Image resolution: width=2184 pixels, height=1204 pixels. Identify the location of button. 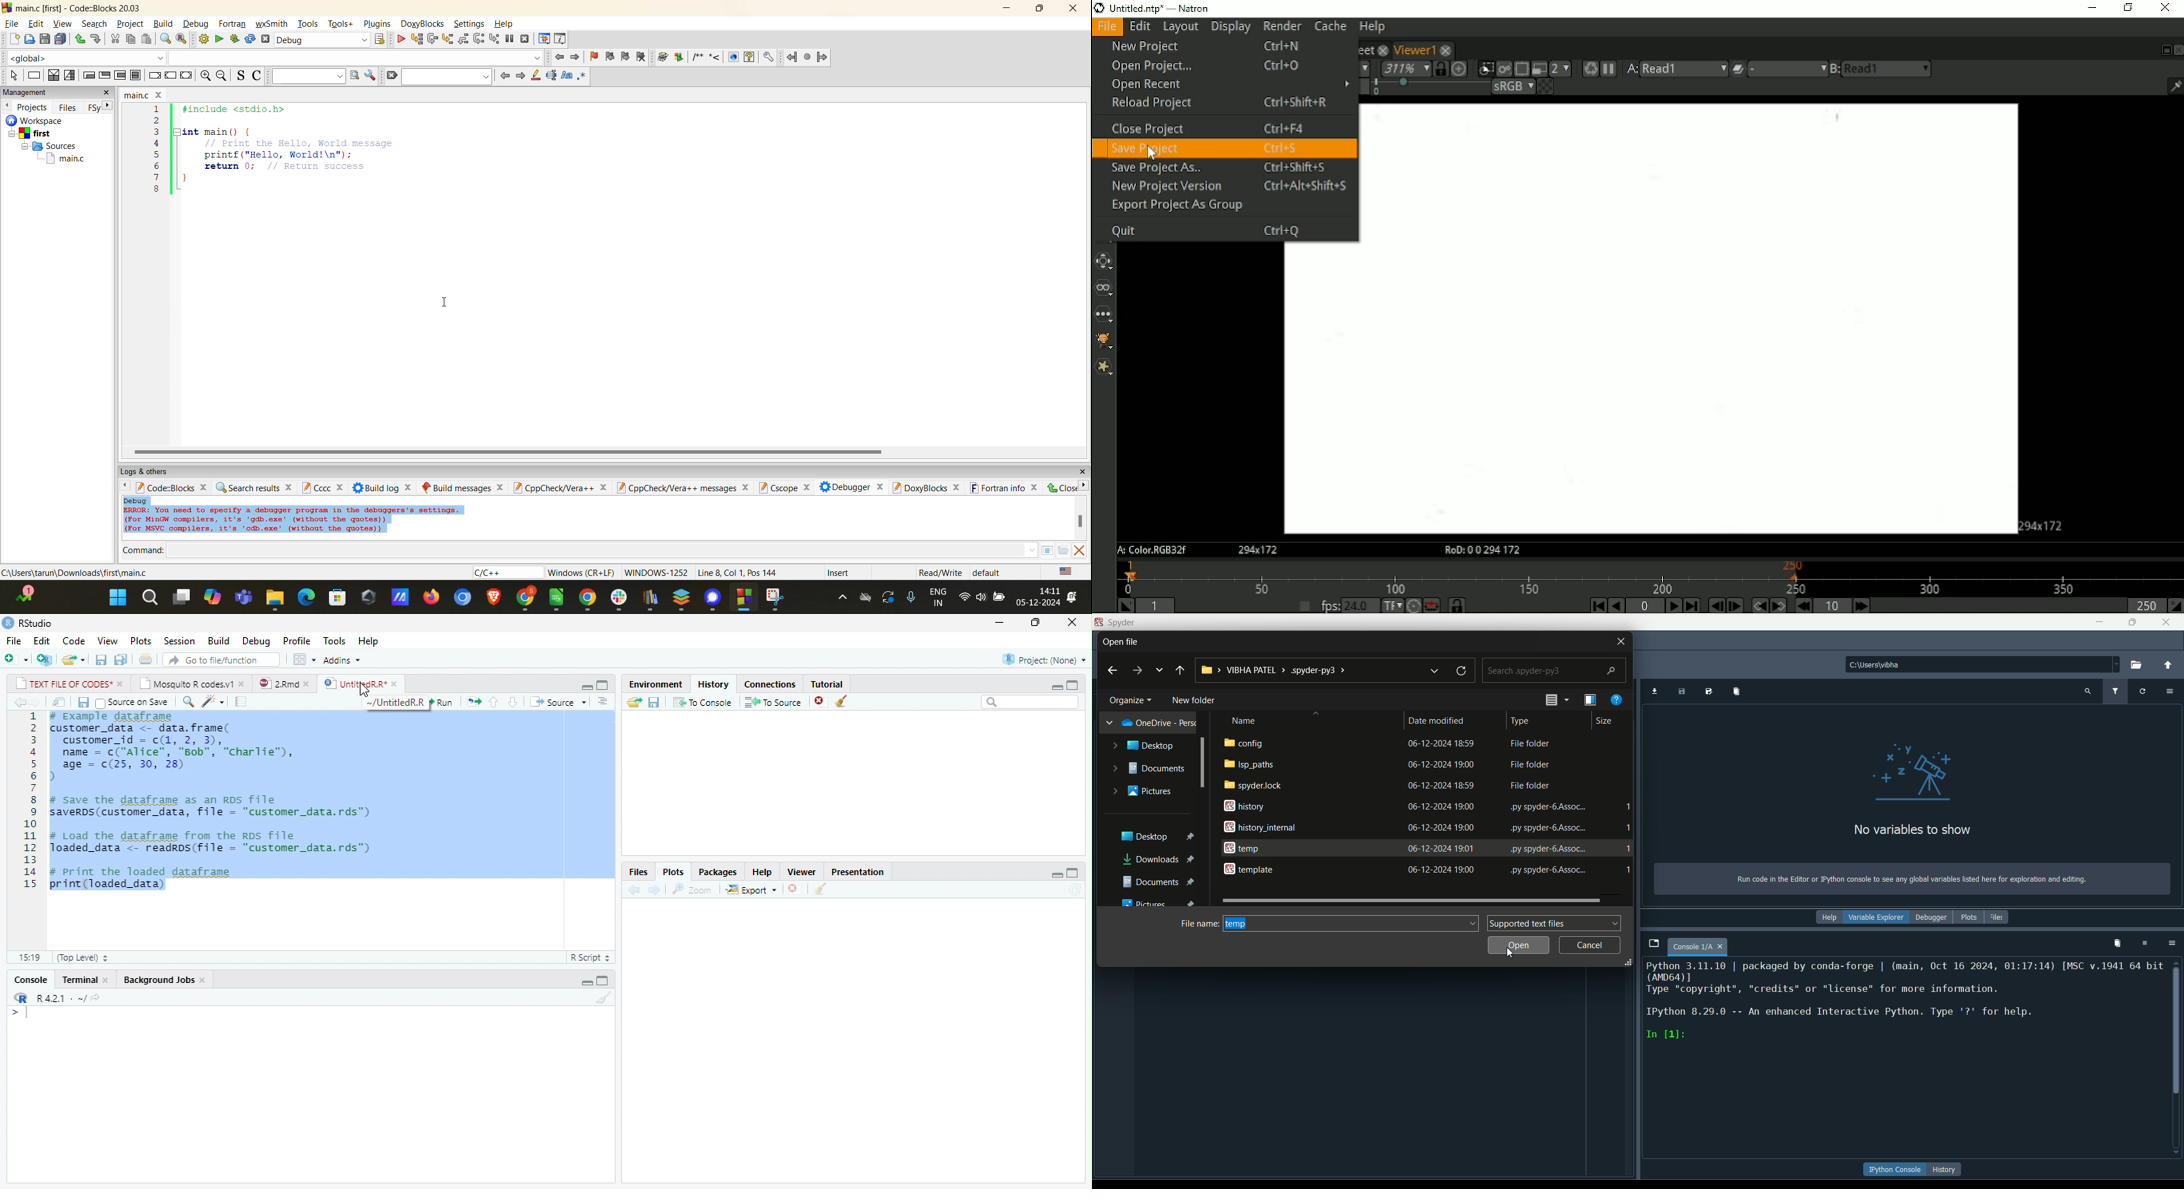
(1896, 1169).